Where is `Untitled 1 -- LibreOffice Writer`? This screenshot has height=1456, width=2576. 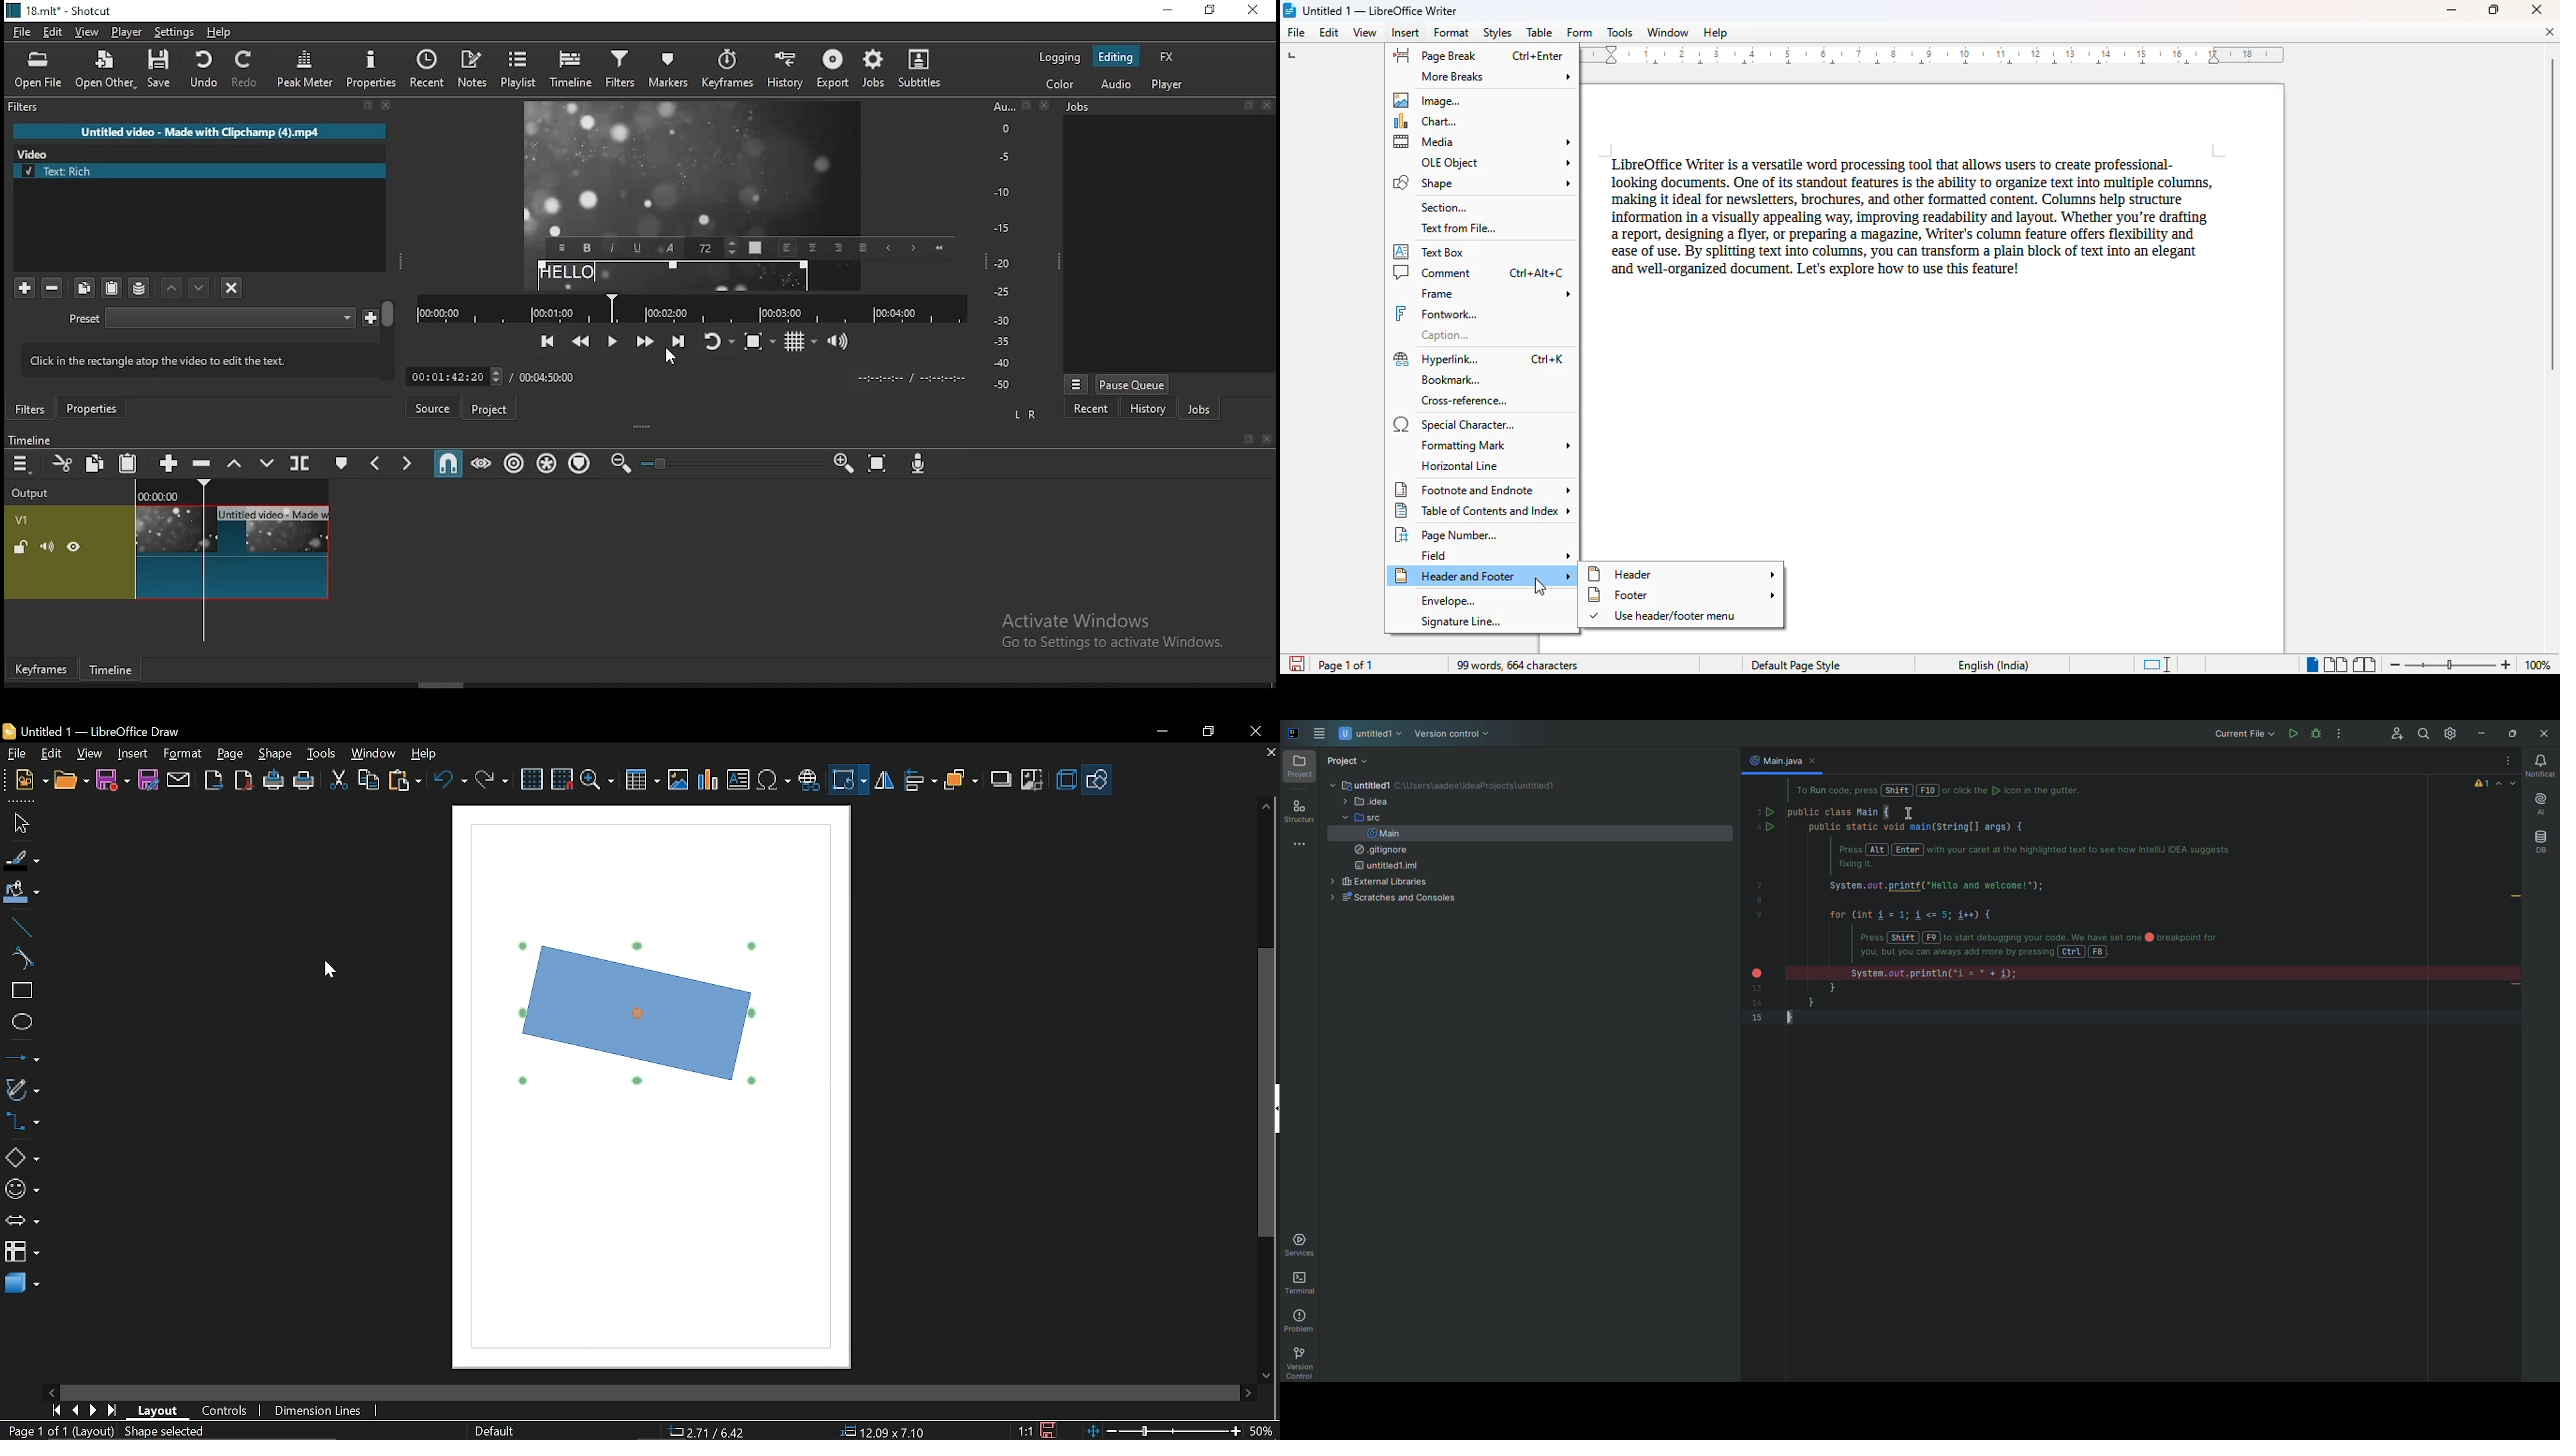 Untitled 1 -- LibreOffice Writer is located at coordinates (1383, 9).